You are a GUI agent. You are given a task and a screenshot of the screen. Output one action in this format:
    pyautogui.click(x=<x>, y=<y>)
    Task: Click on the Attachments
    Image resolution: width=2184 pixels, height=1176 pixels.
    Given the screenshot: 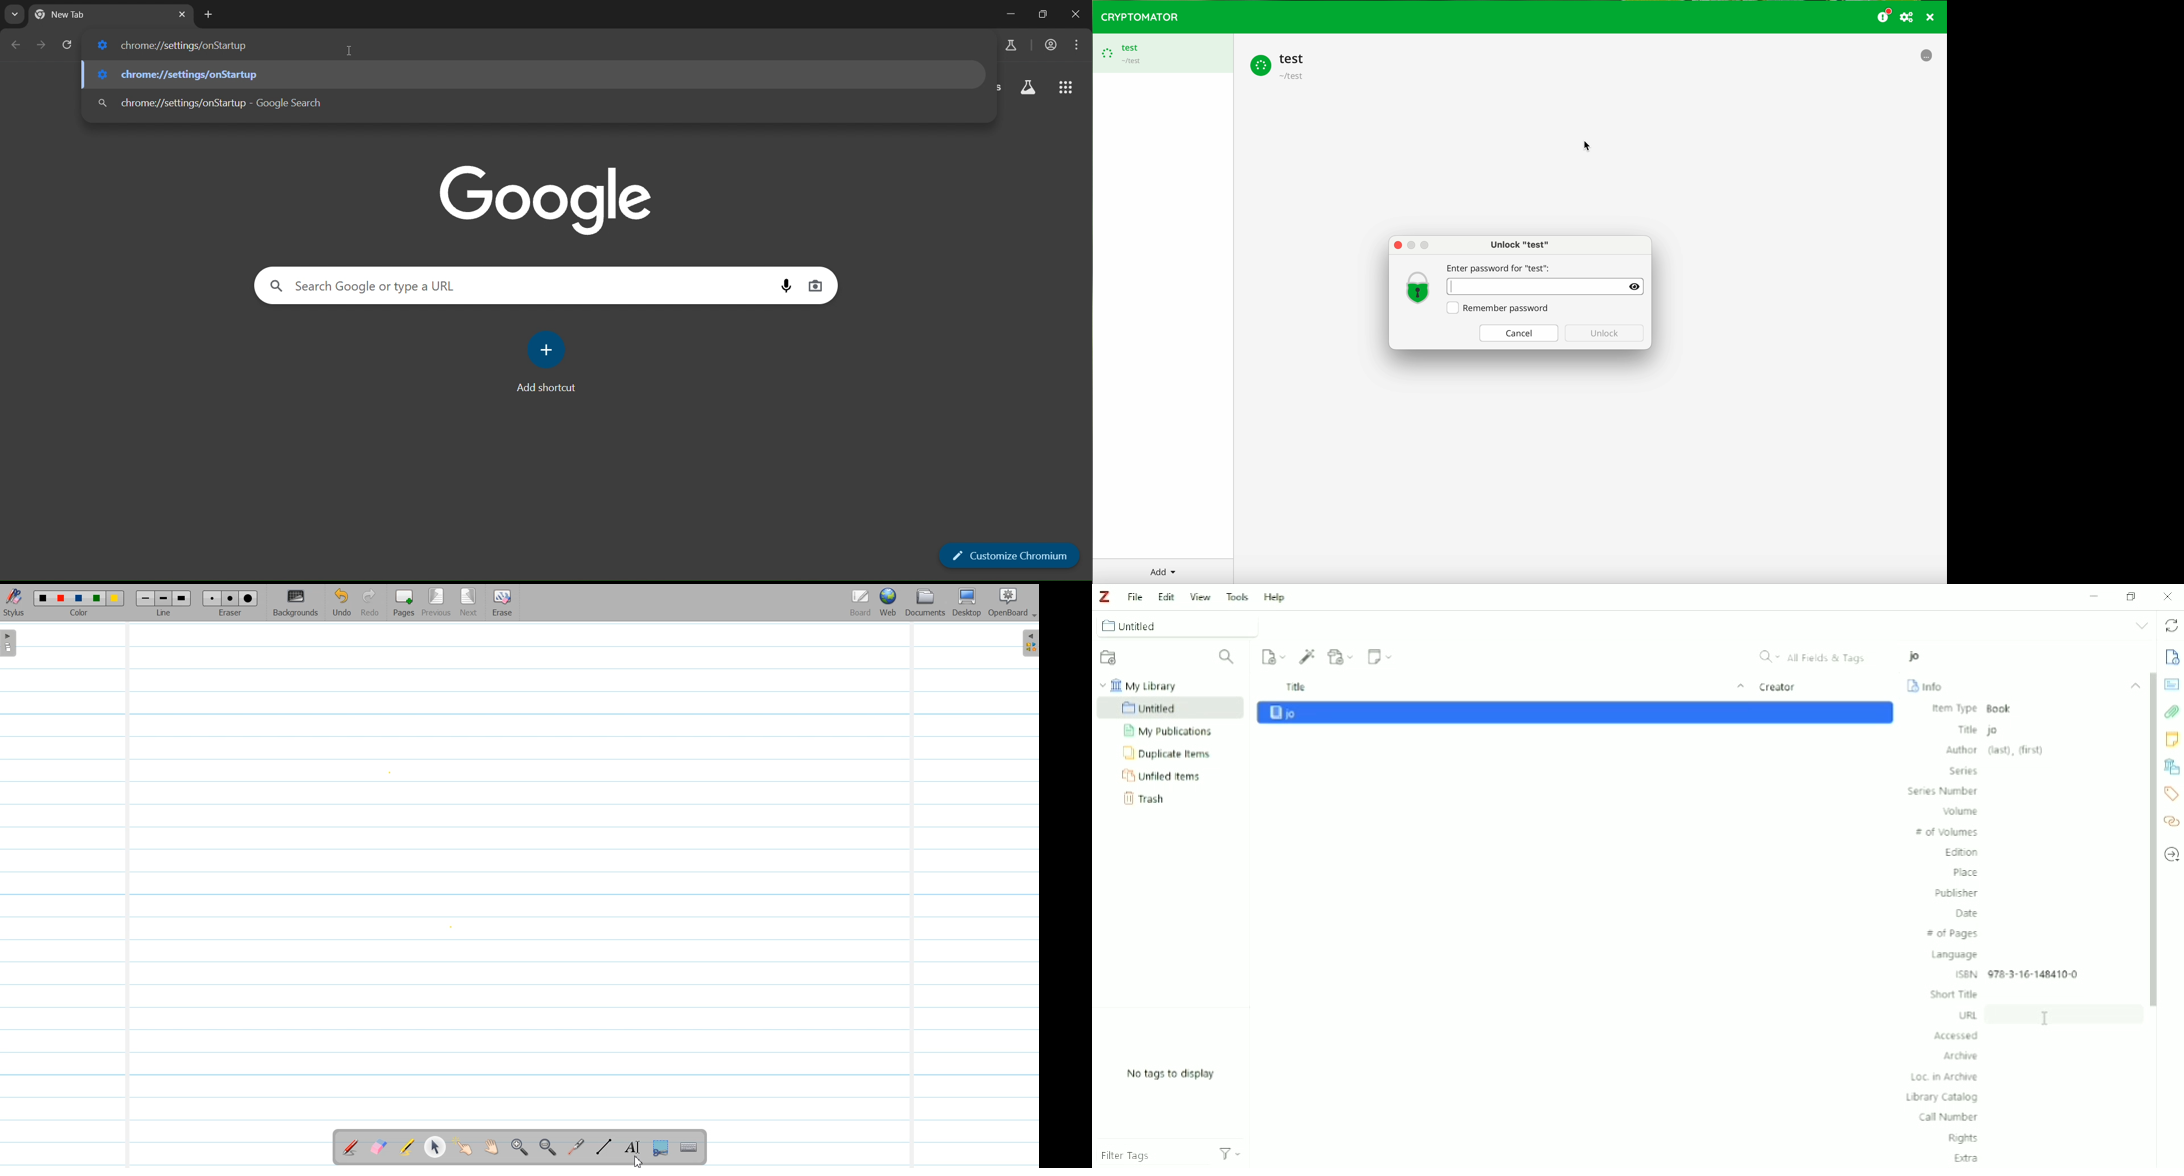 What is the action you would take?
    pyautogui.click(x=2172, y=714)
    